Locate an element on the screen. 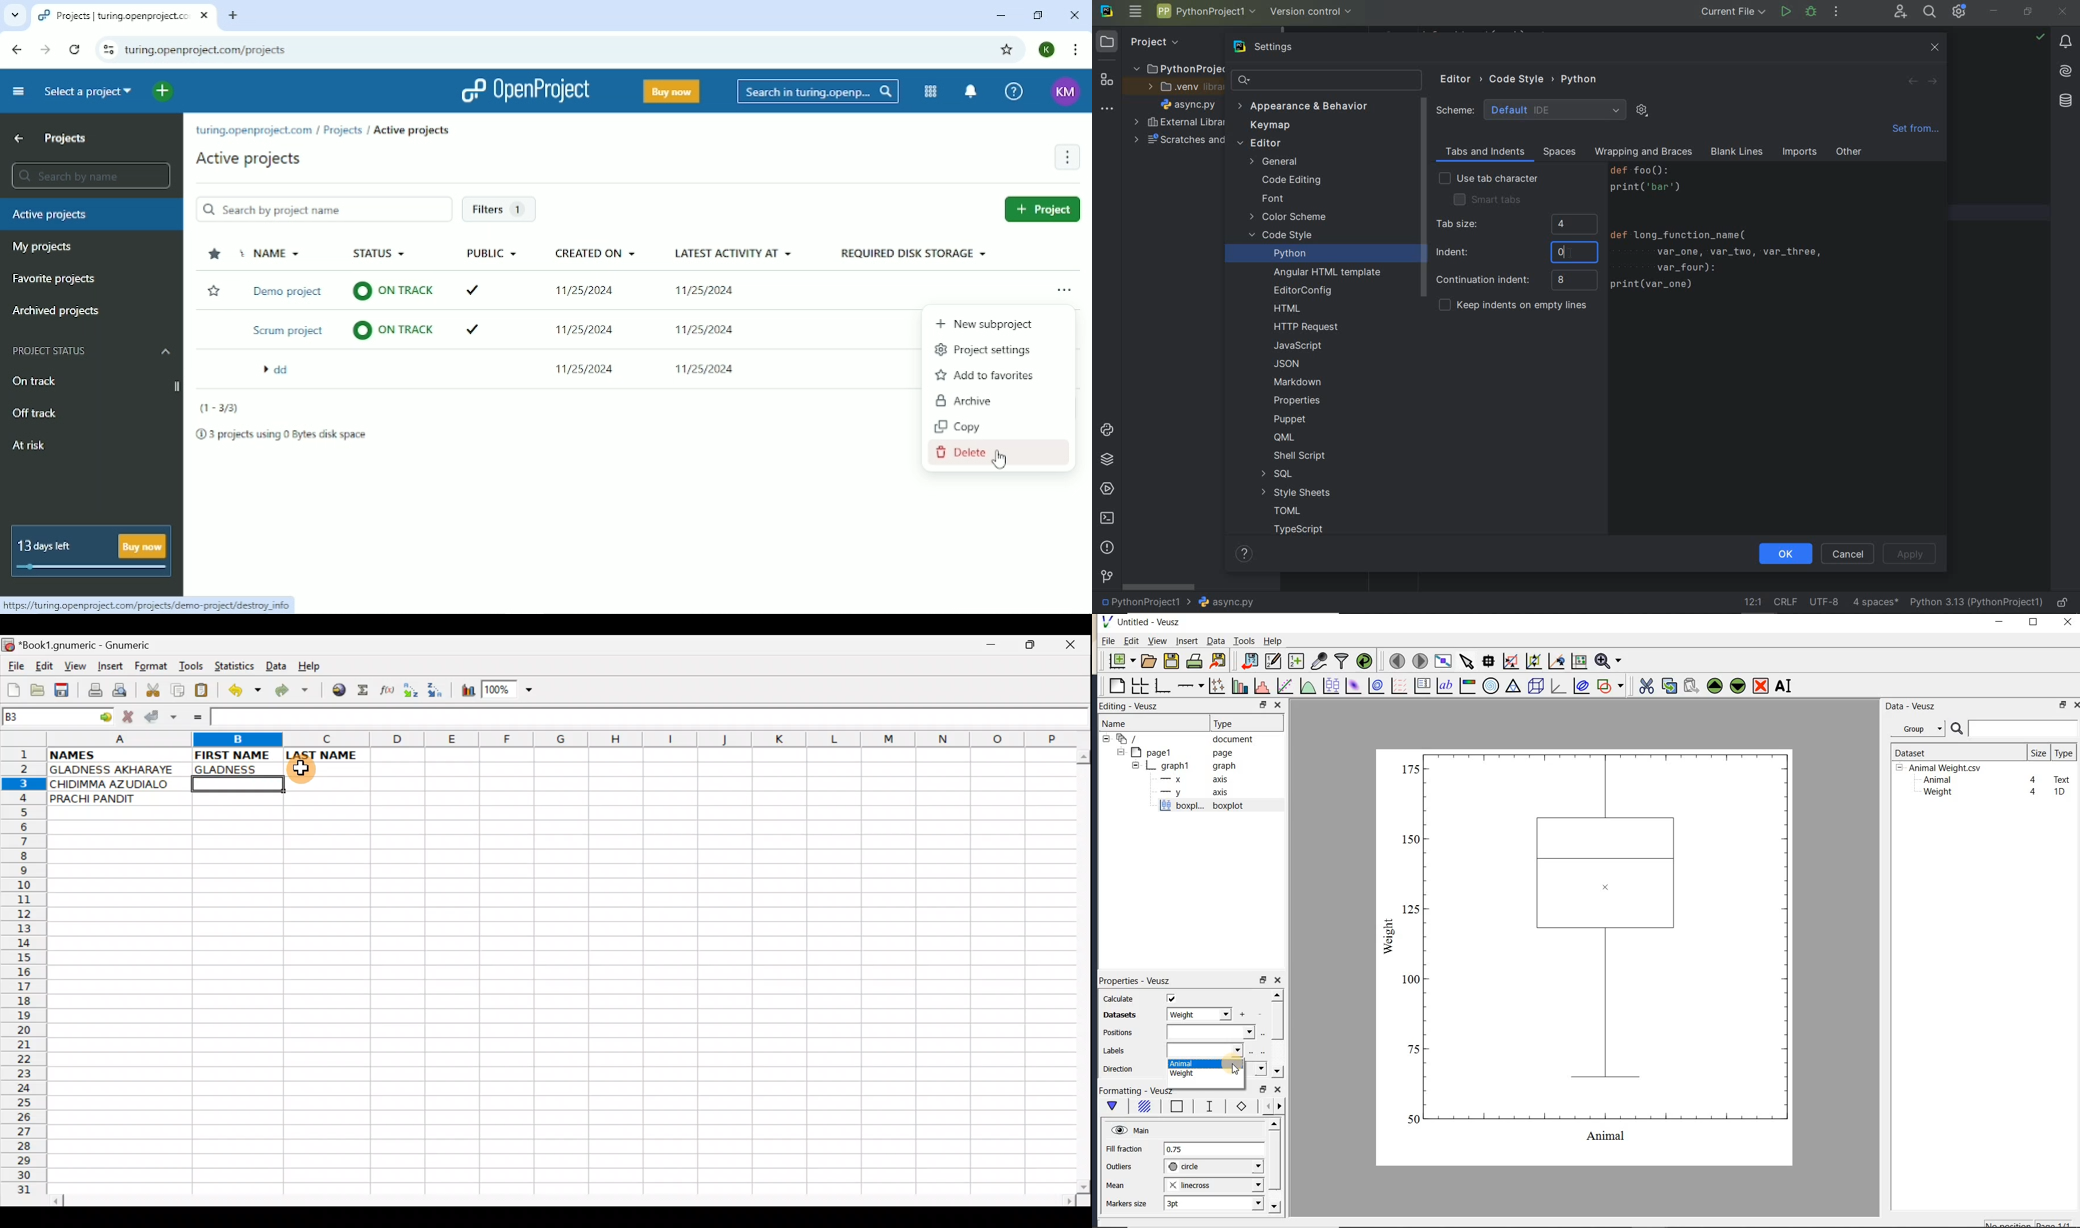 Image resolution: width=2100 pixels, height=1232 pixels. Font is located at coordinates (1272, 199).